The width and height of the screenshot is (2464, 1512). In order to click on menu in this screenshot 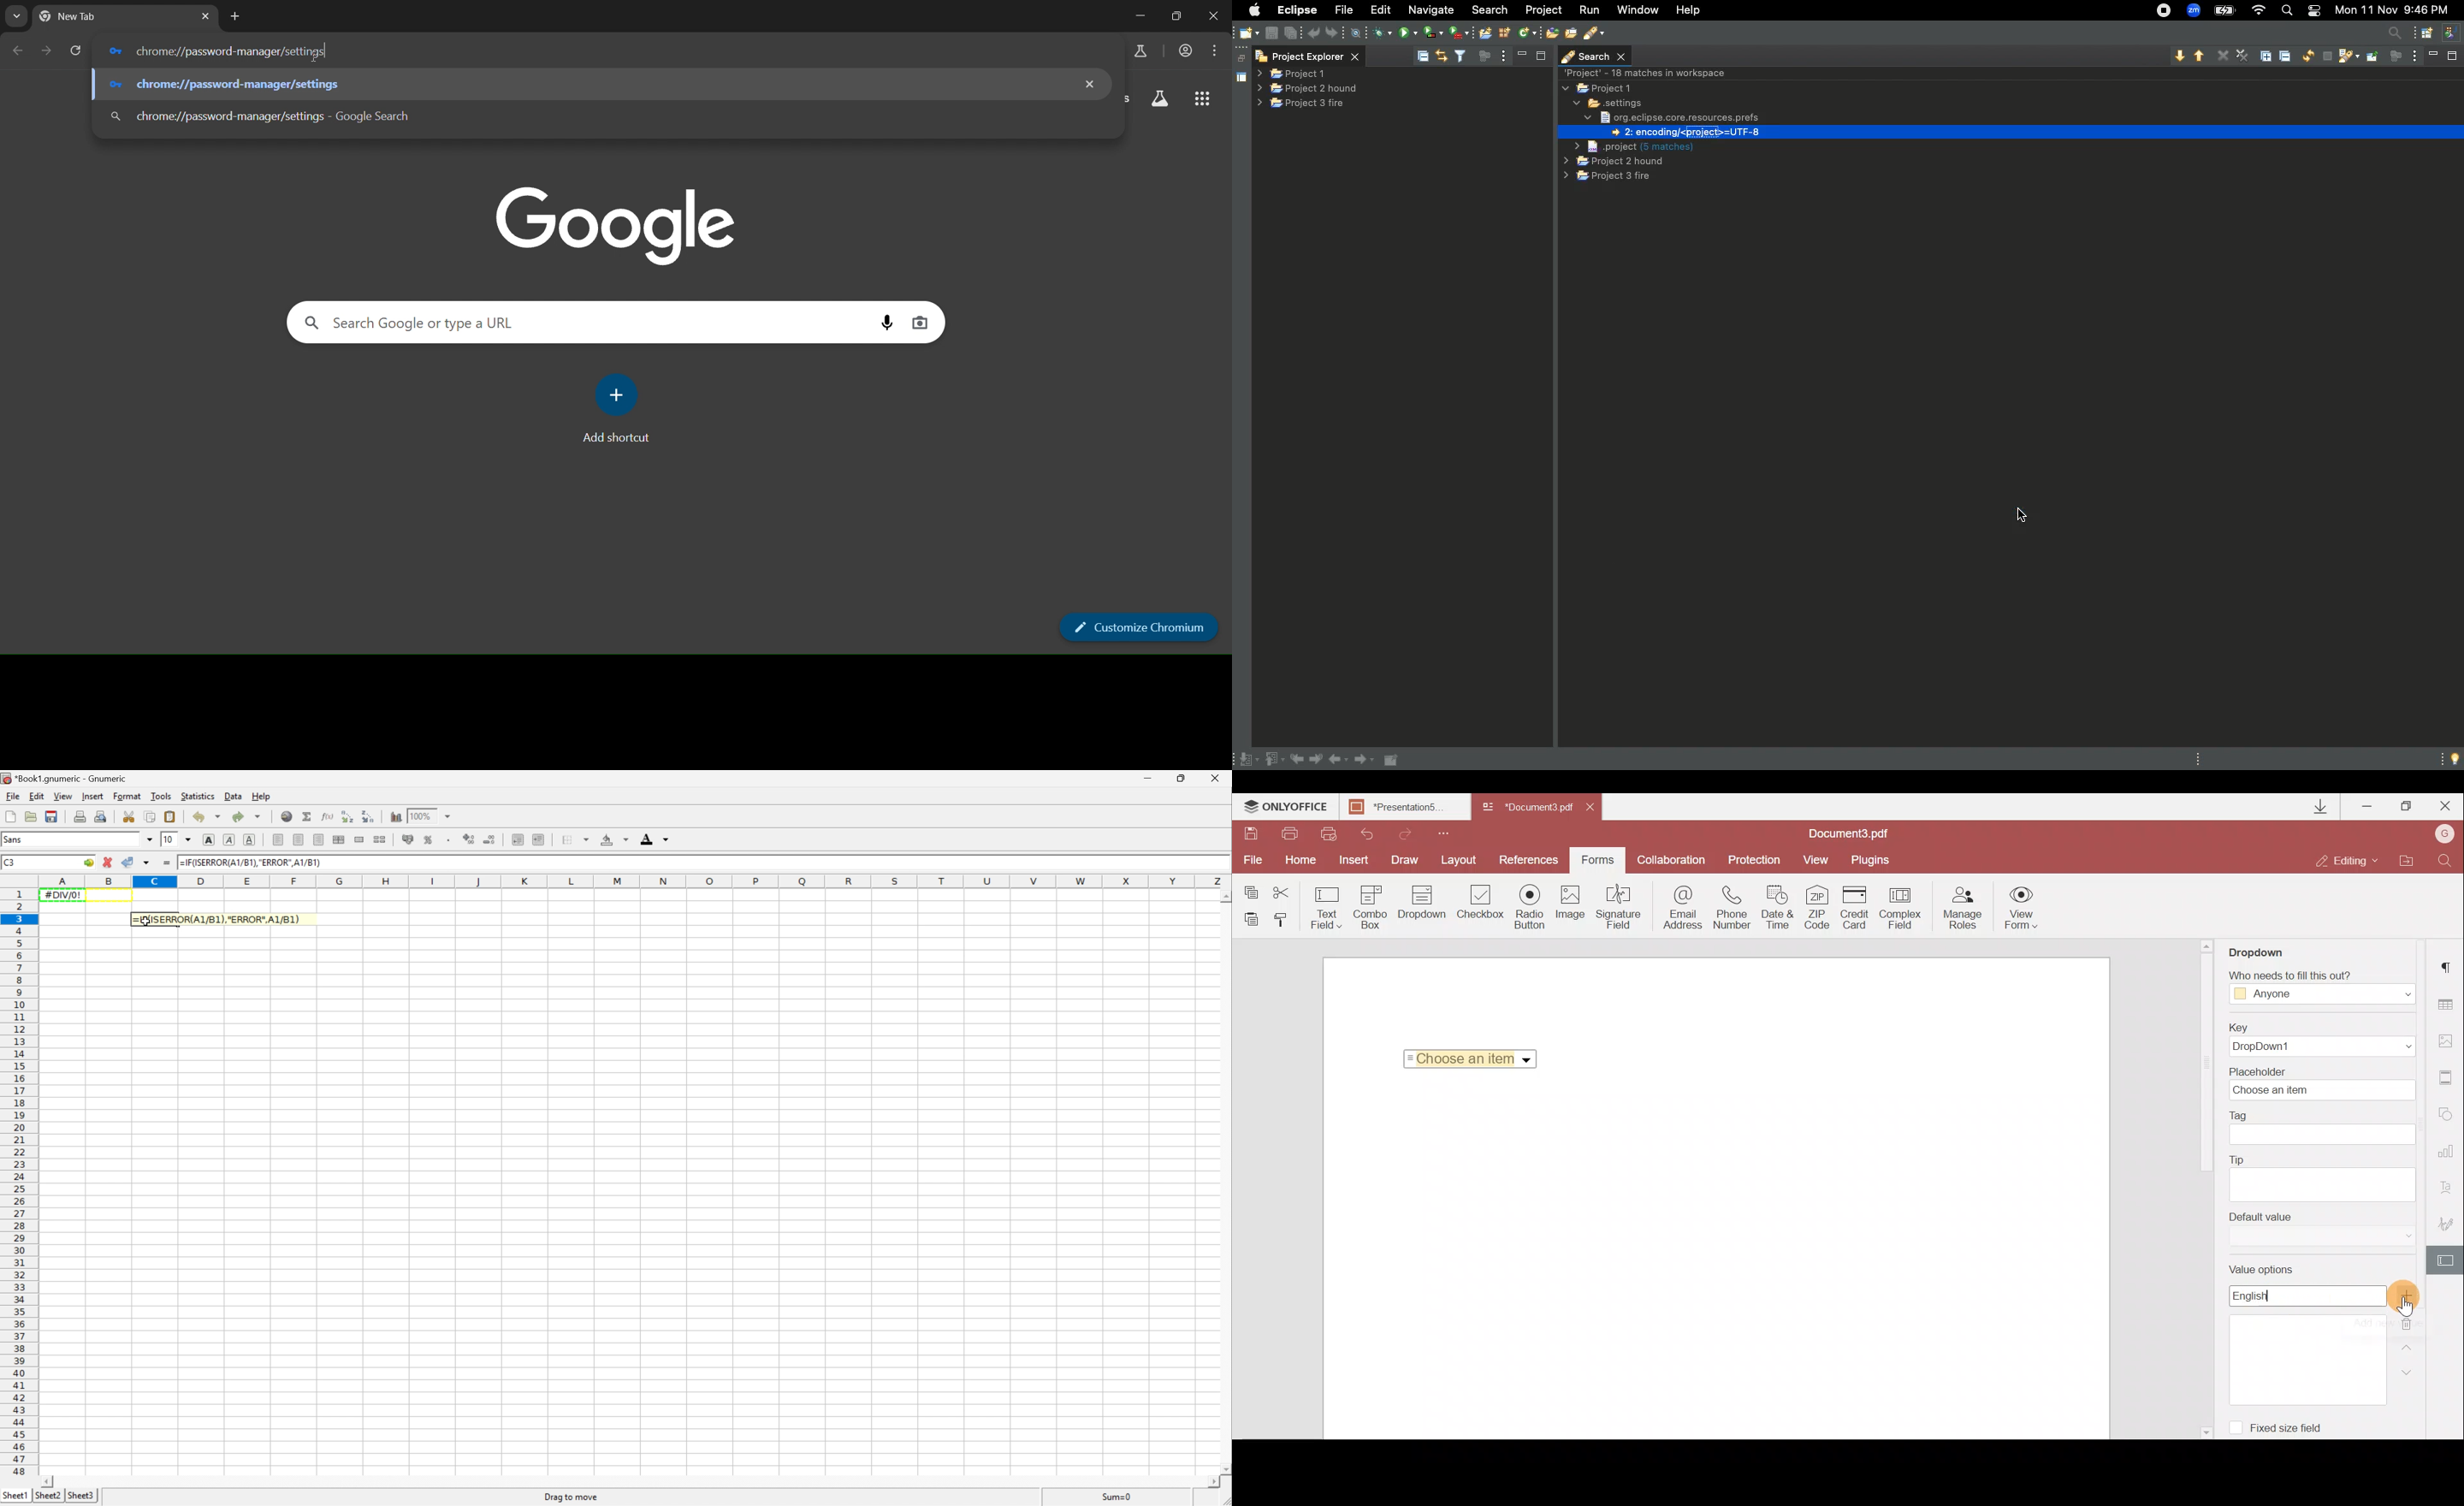, I will do `click(1218, 50)`.